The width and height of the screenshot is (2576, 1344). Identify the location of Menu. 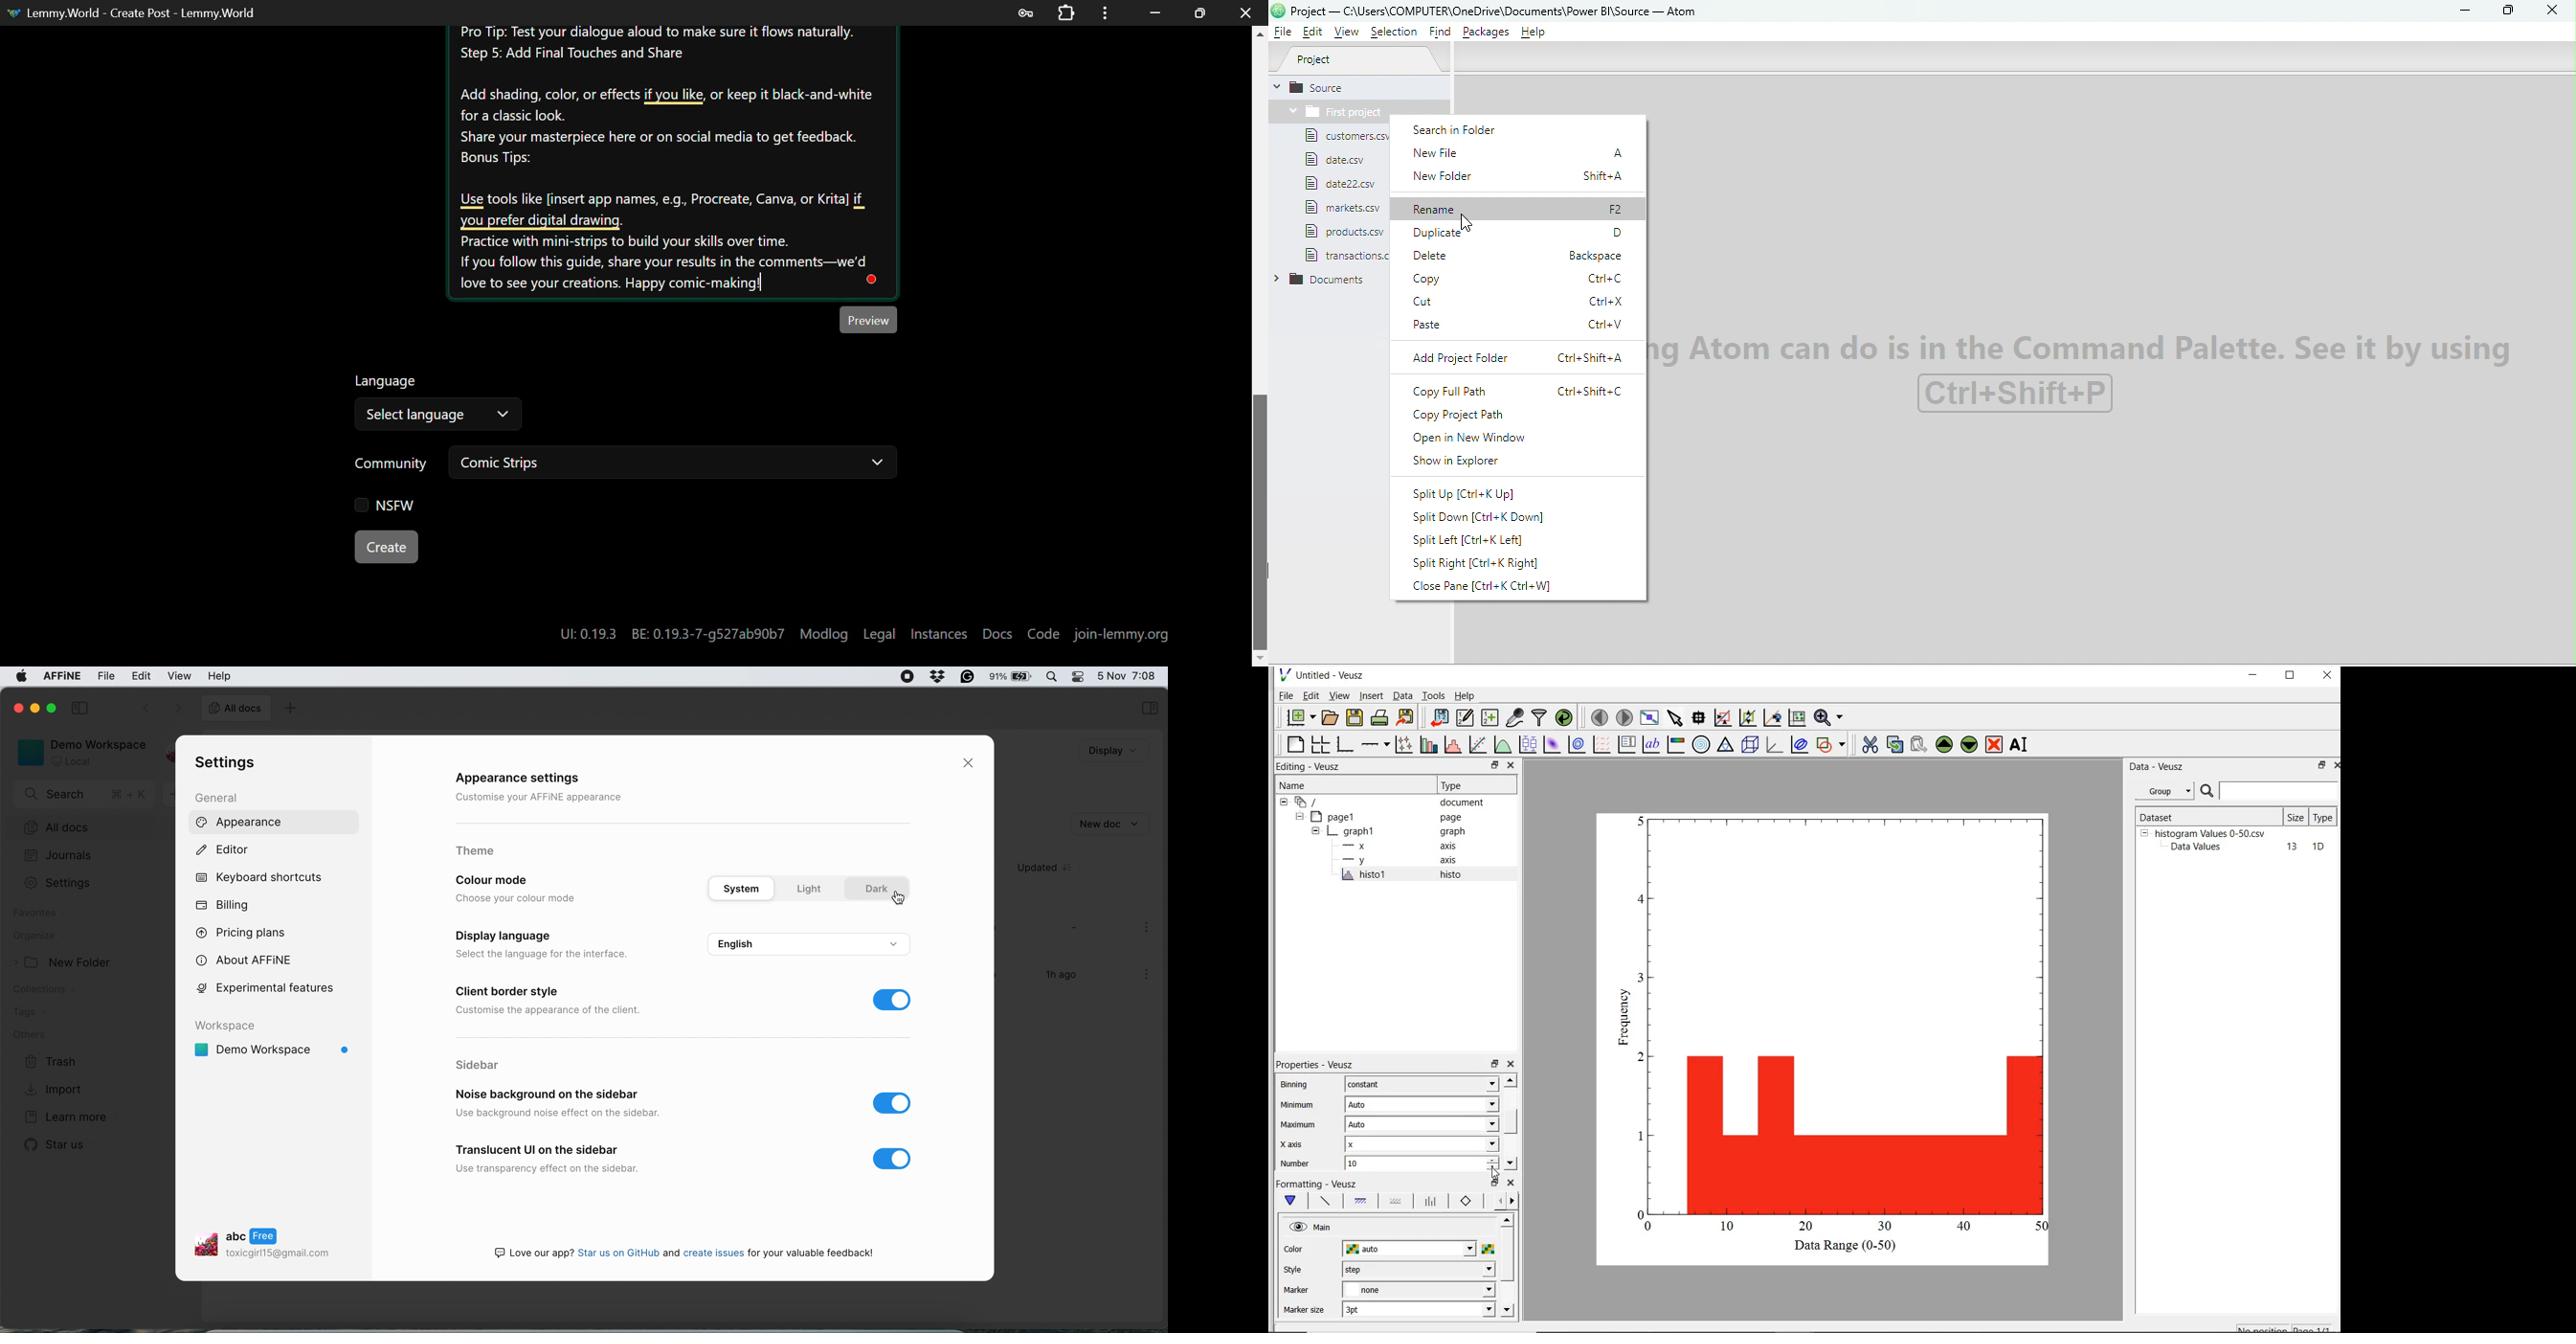
(1110, 12).